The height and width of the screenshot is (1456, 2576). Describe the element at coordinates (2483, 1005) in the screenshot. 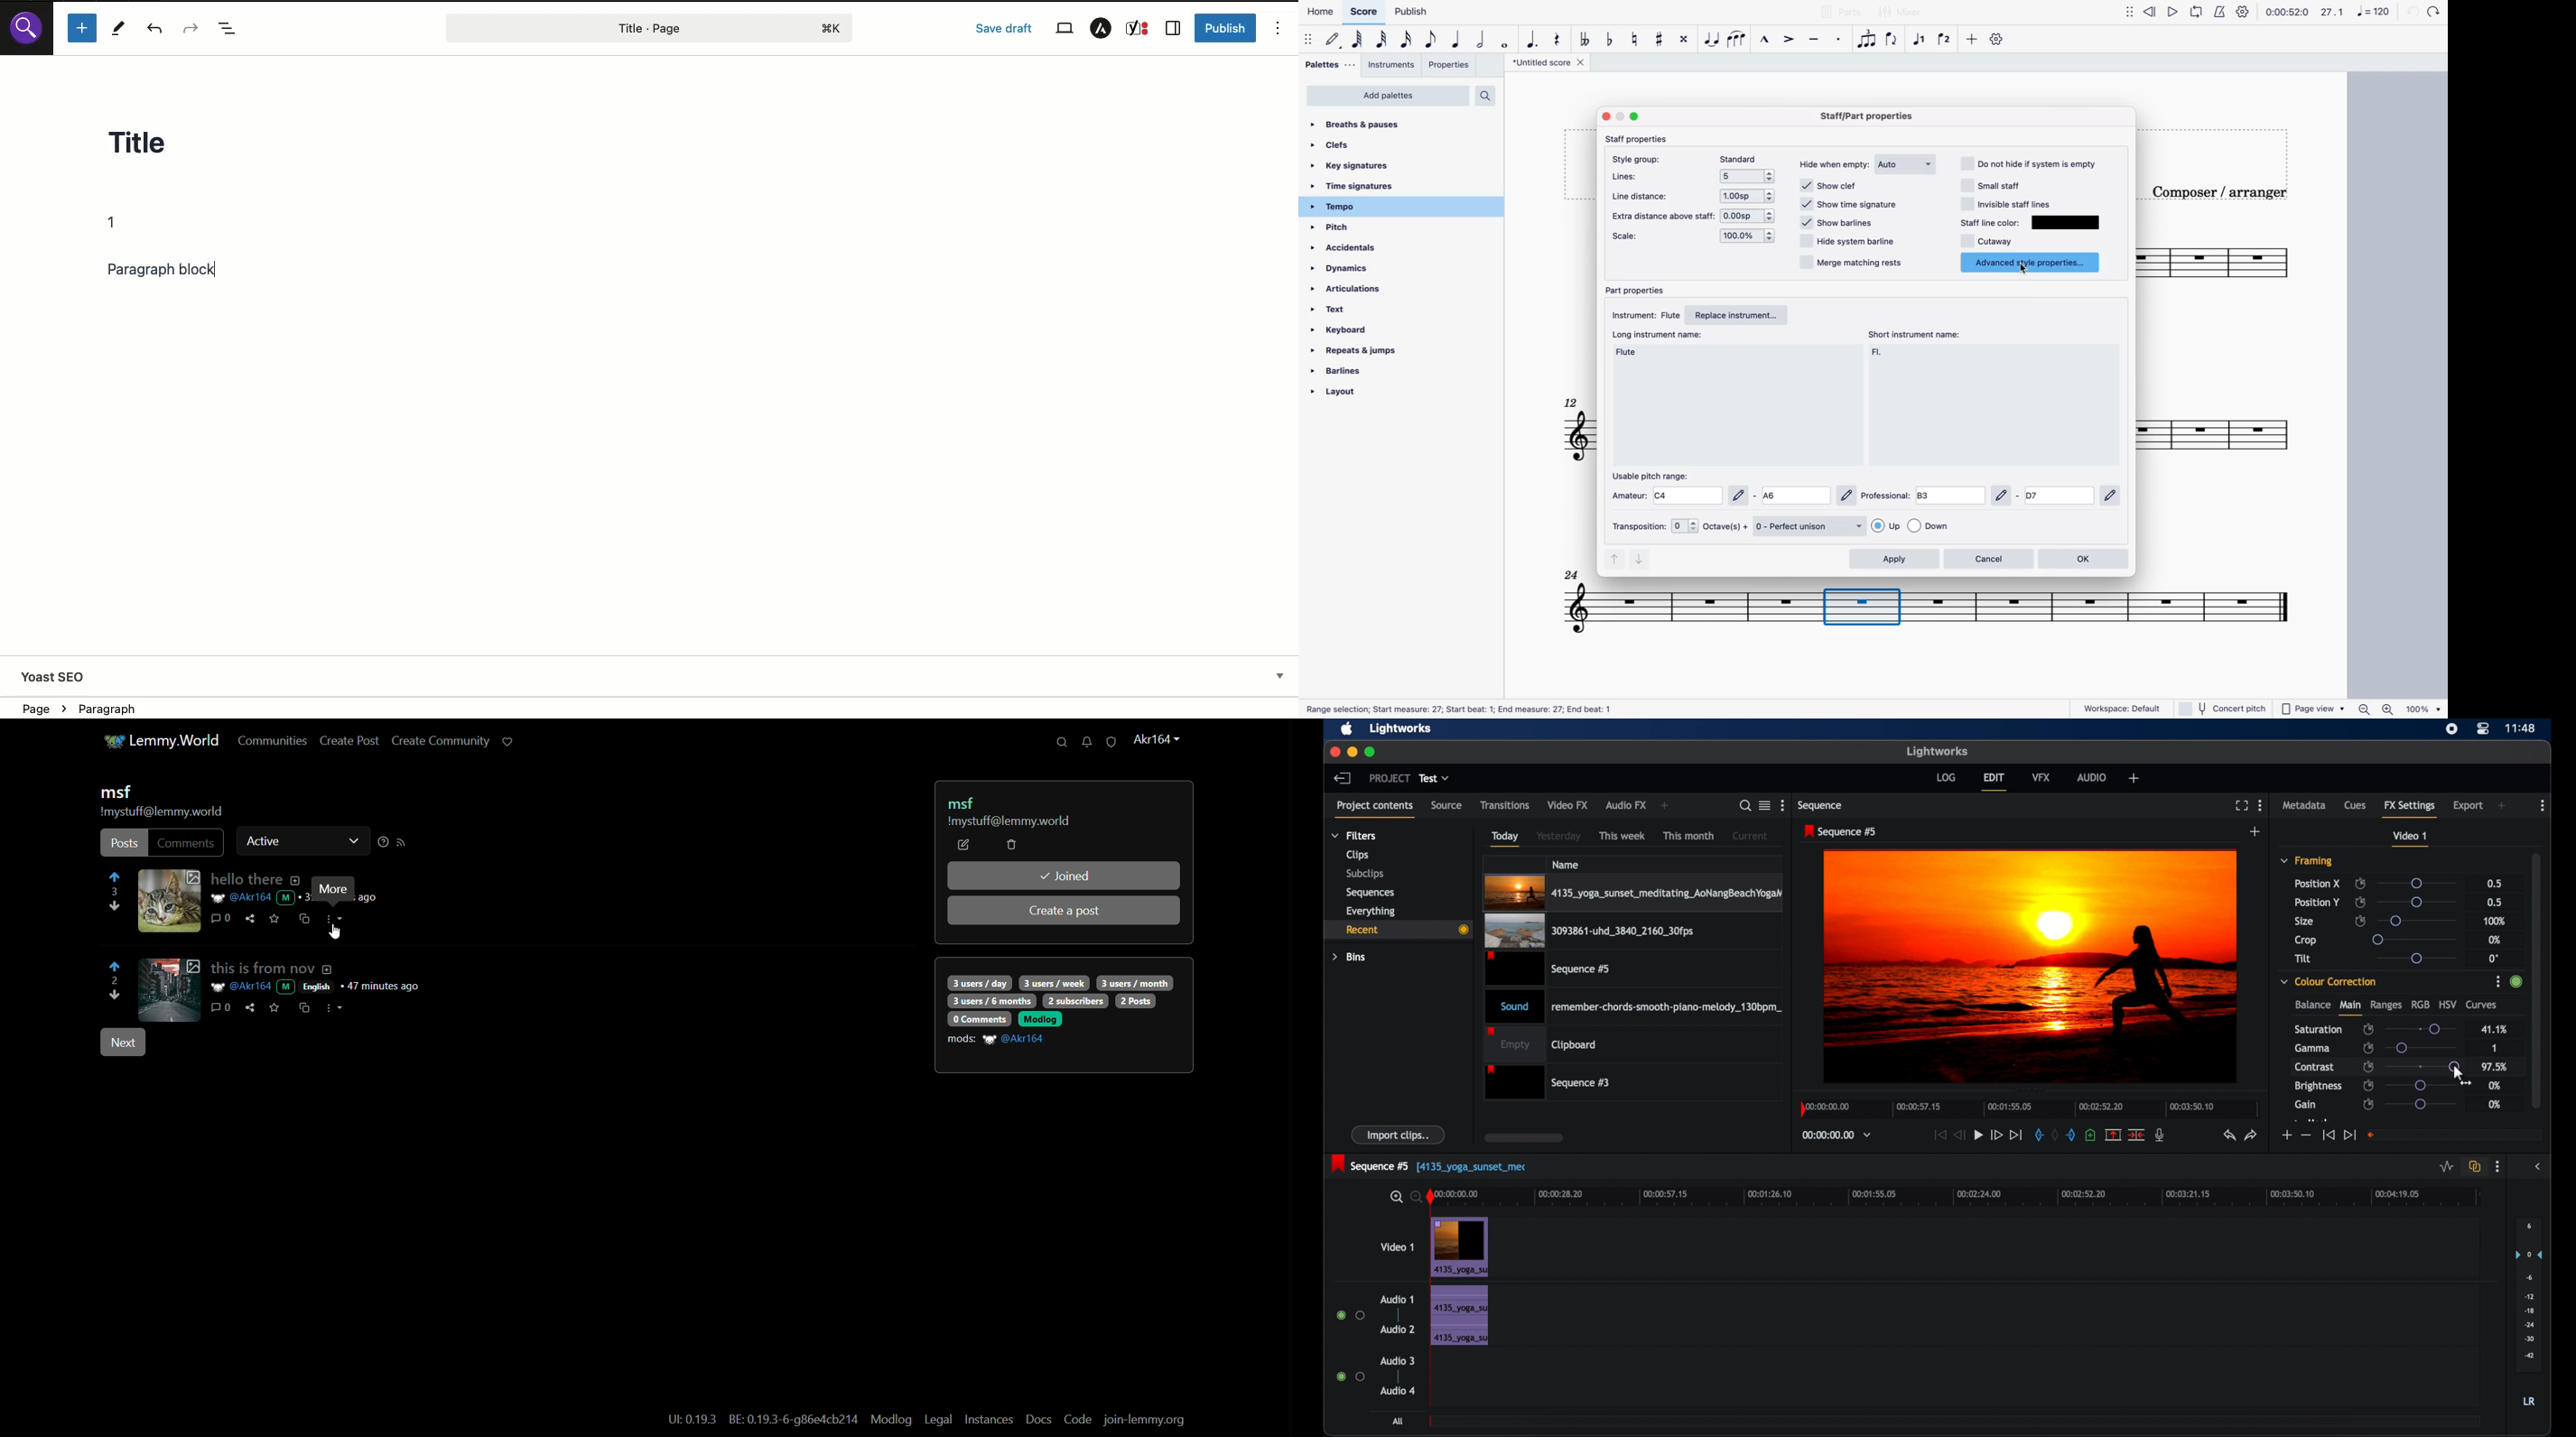

I see `curves` at that location.